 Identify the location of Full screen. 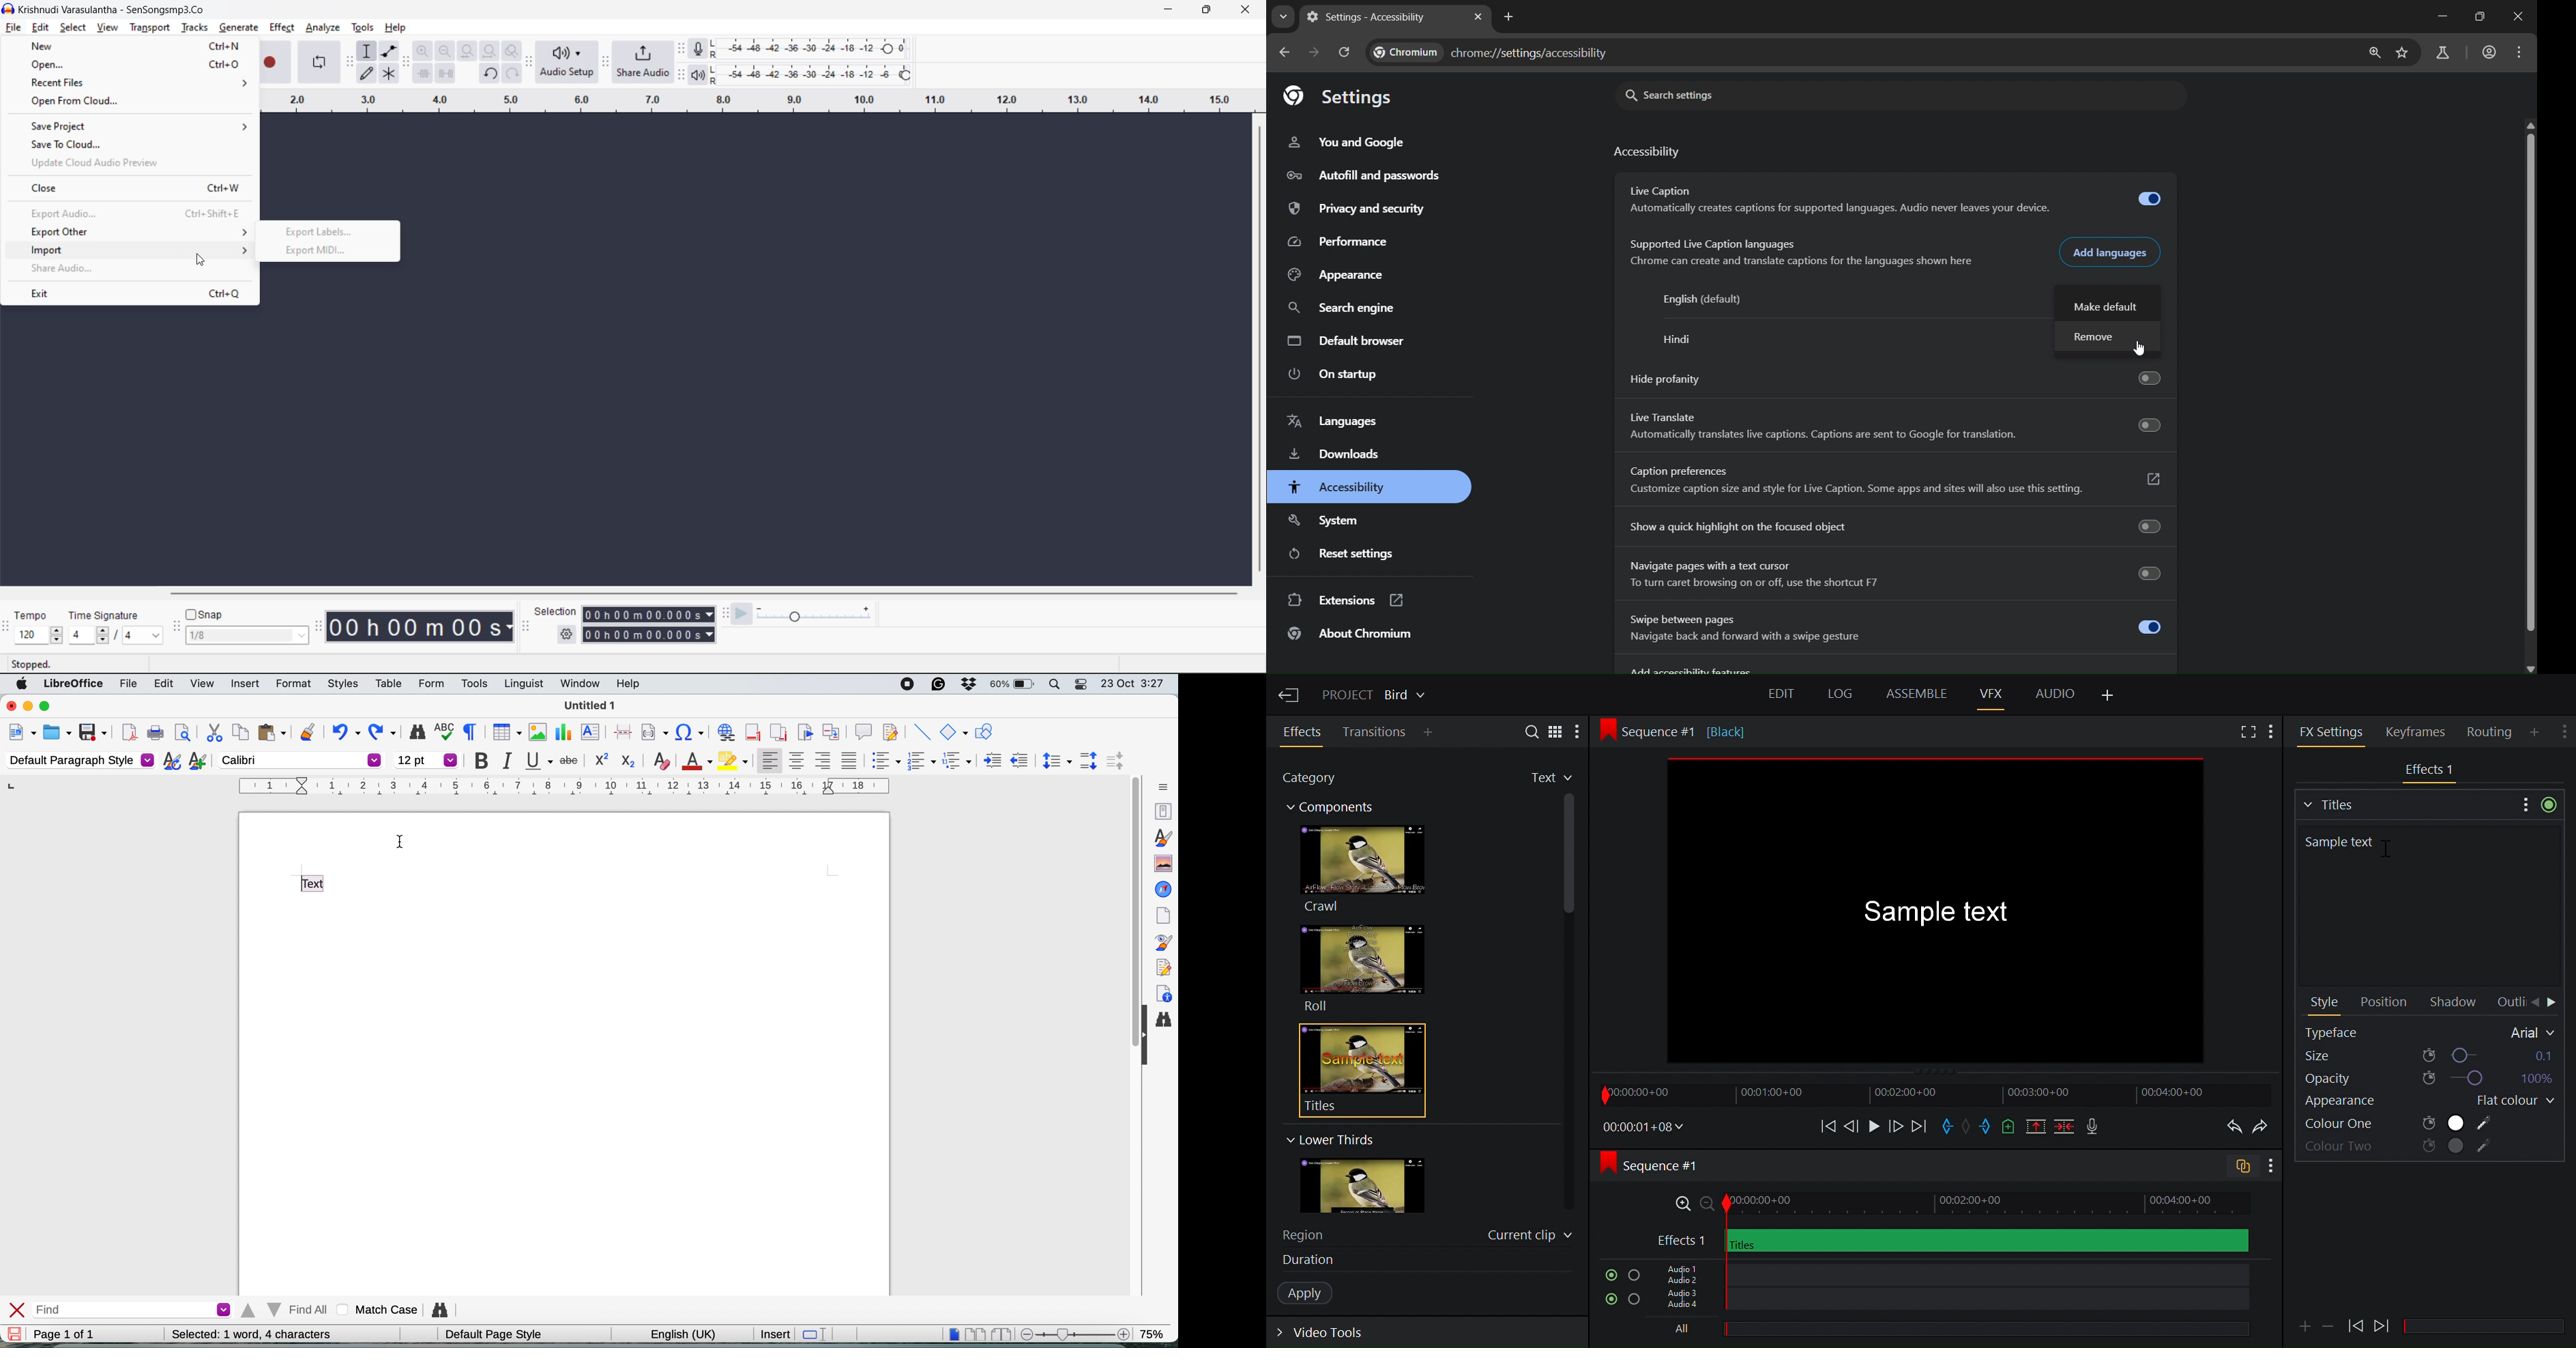
(2246, 733).